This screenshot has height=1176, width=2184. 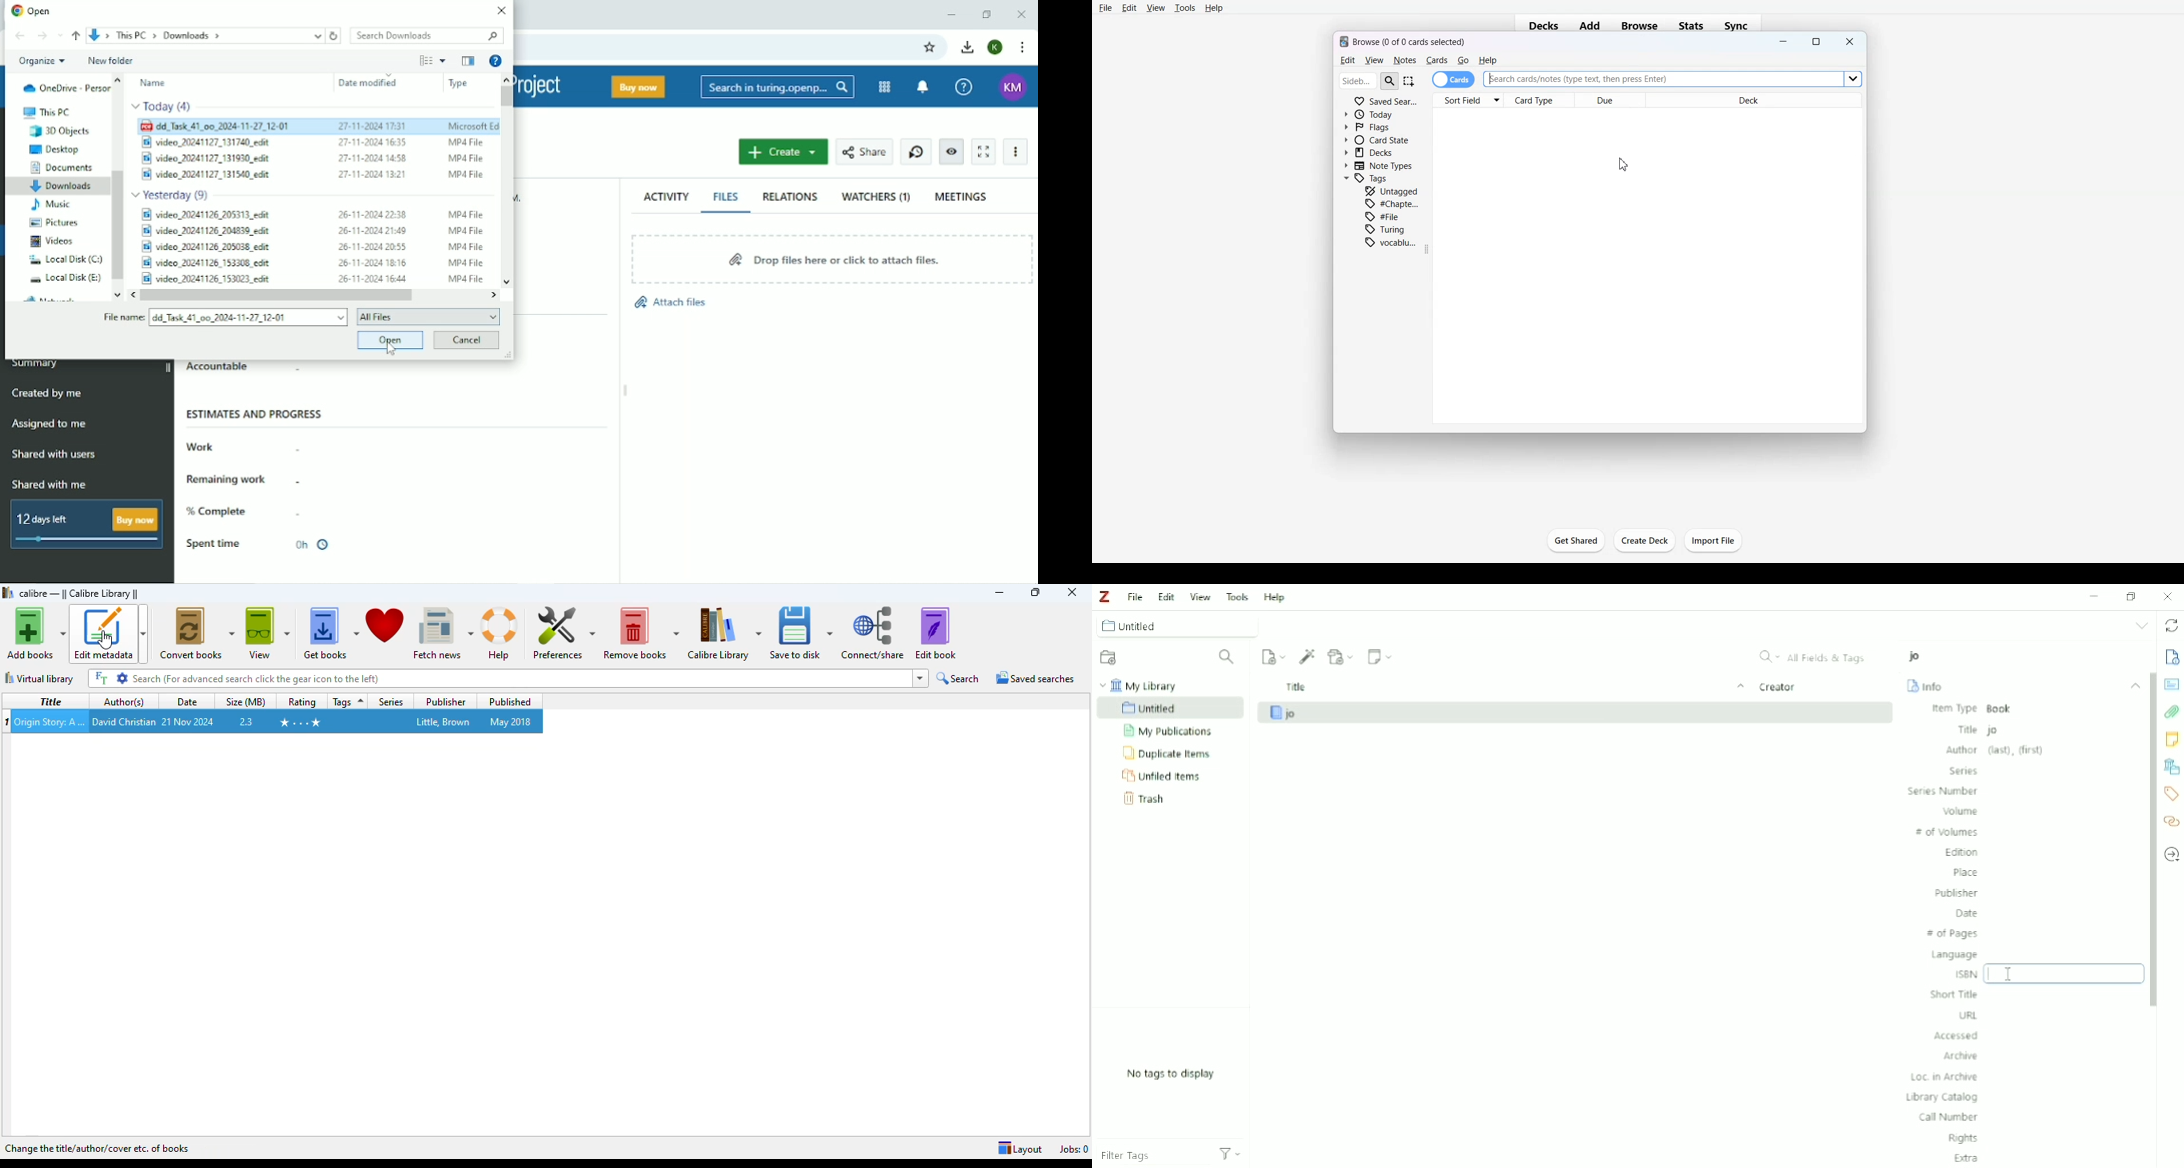 What do you see at coordinates (1781, 686) in the screenshot?
I see `Ceator` at bounding box center [1781, 686].